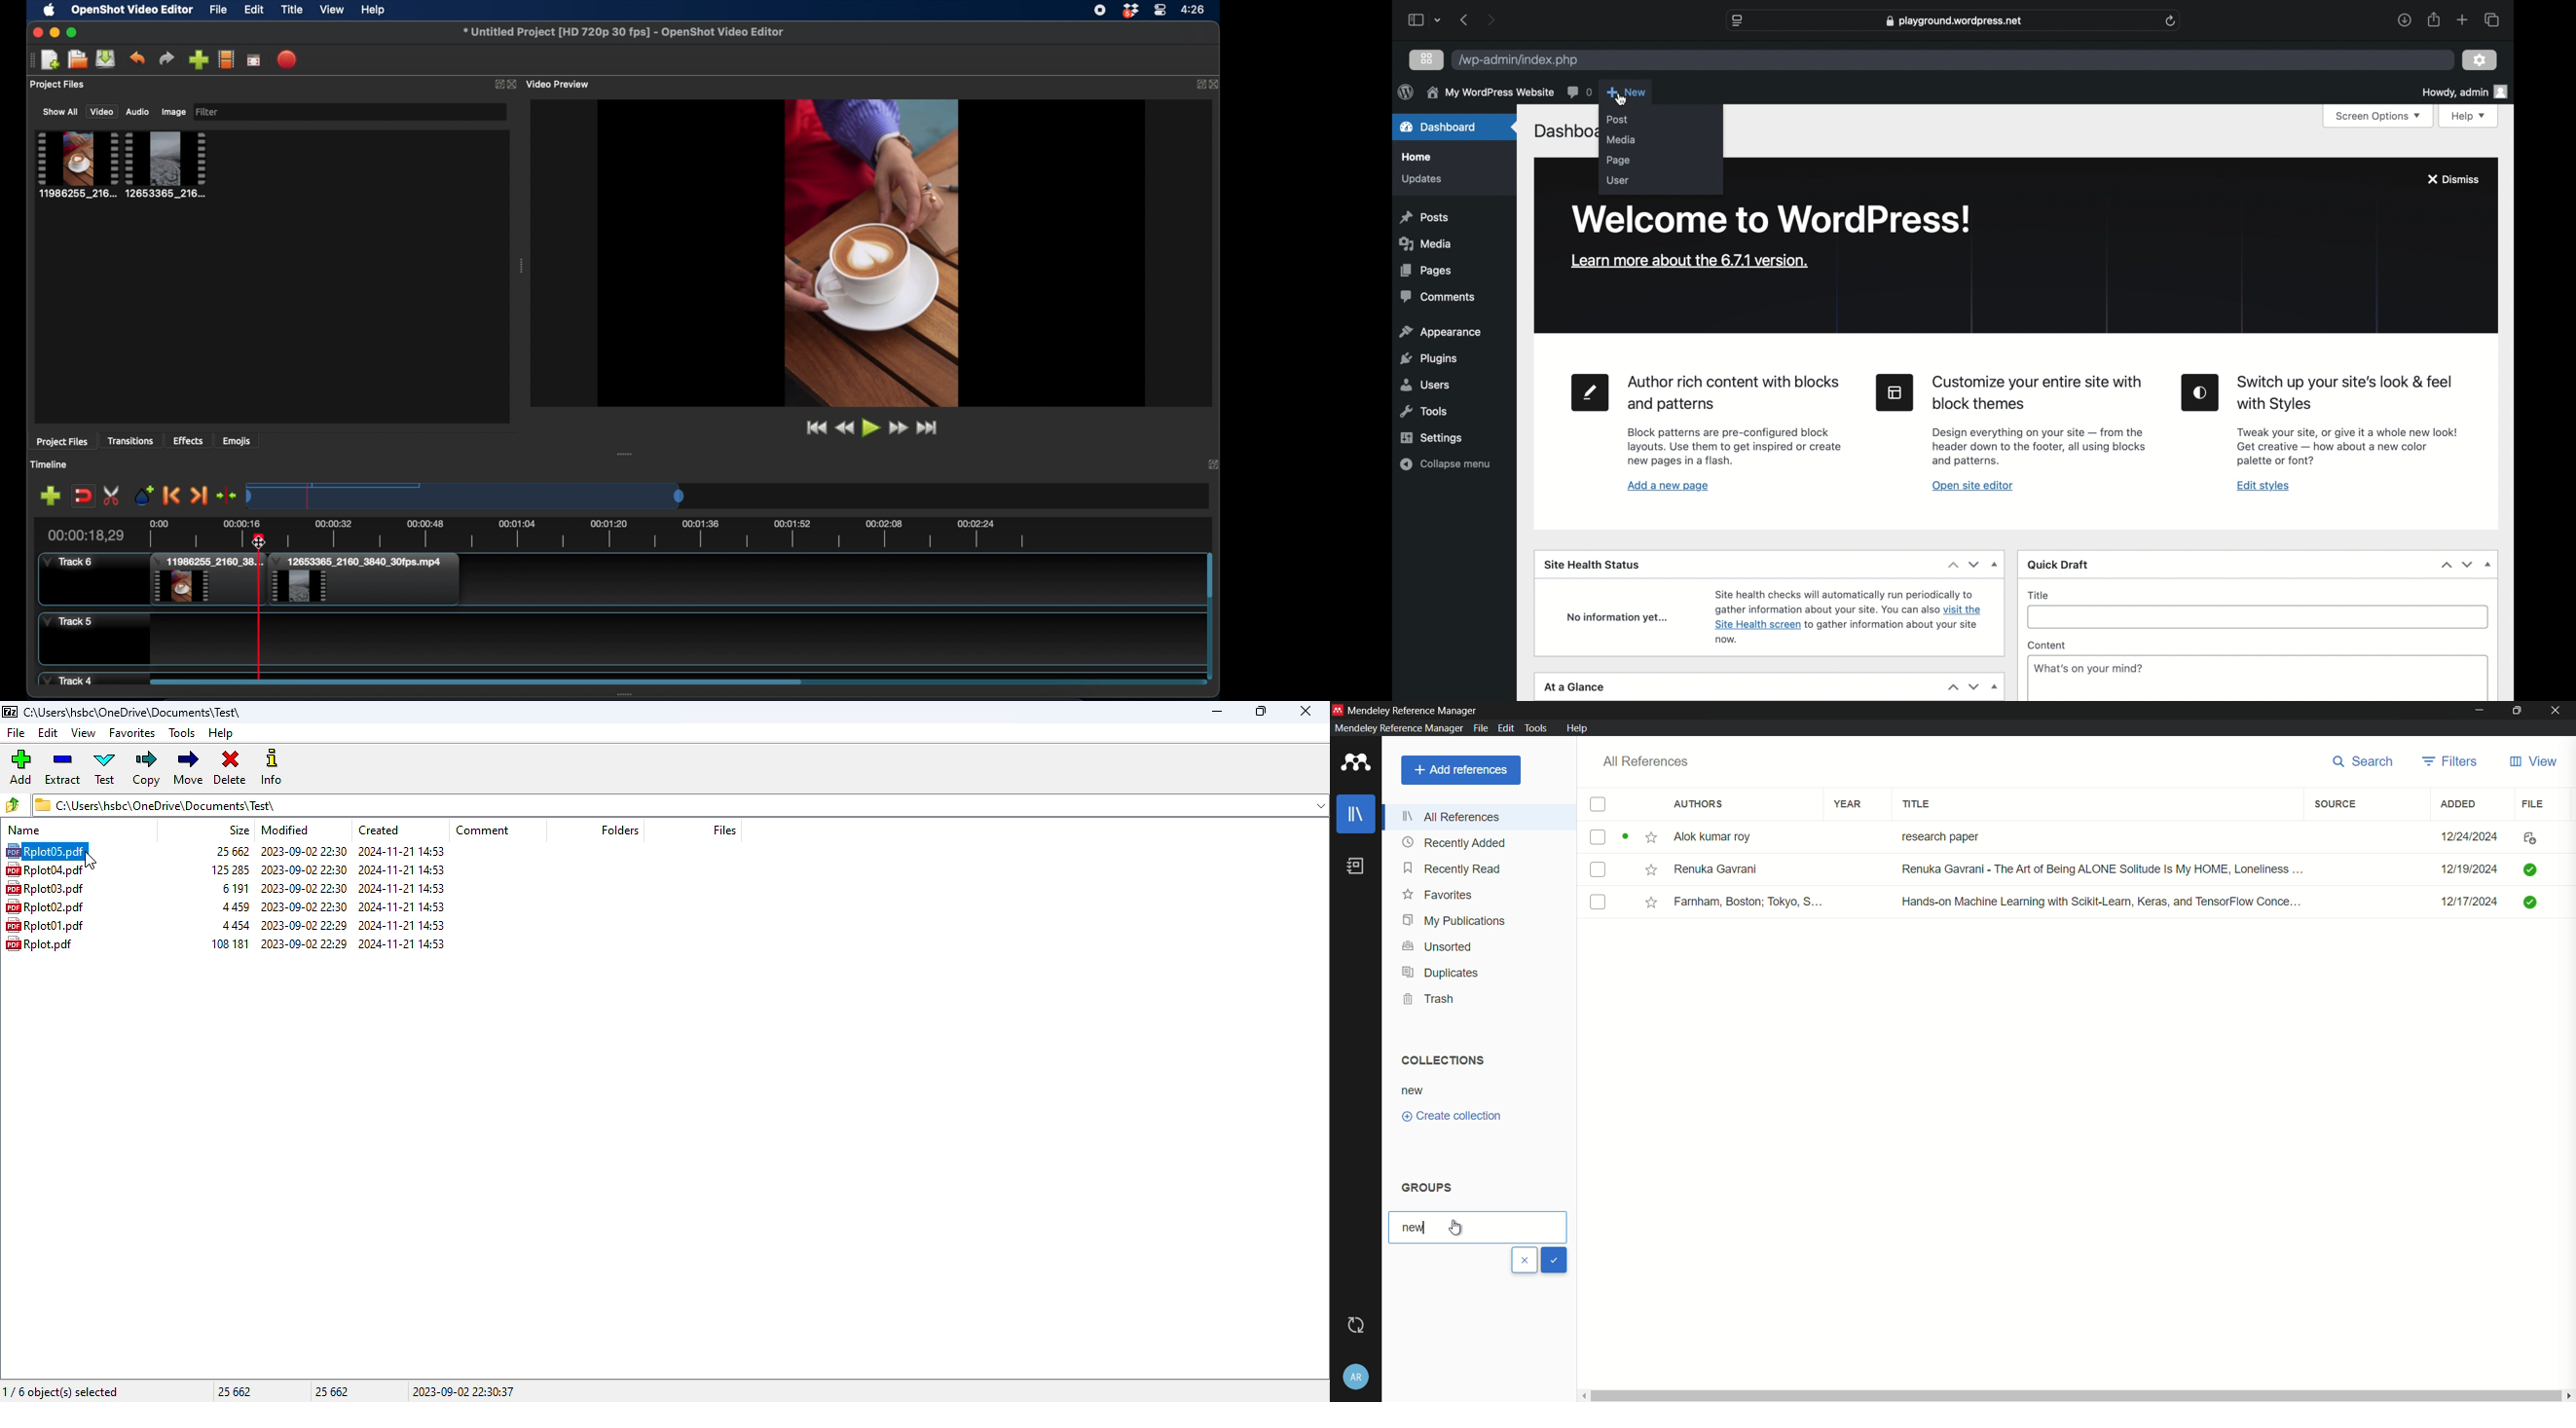 Image resolution: width=2576 pixels, height=1428 pixels. Describe the element at coordinates (2264, 486) in the screenshot. I see `edit styles` at that location.